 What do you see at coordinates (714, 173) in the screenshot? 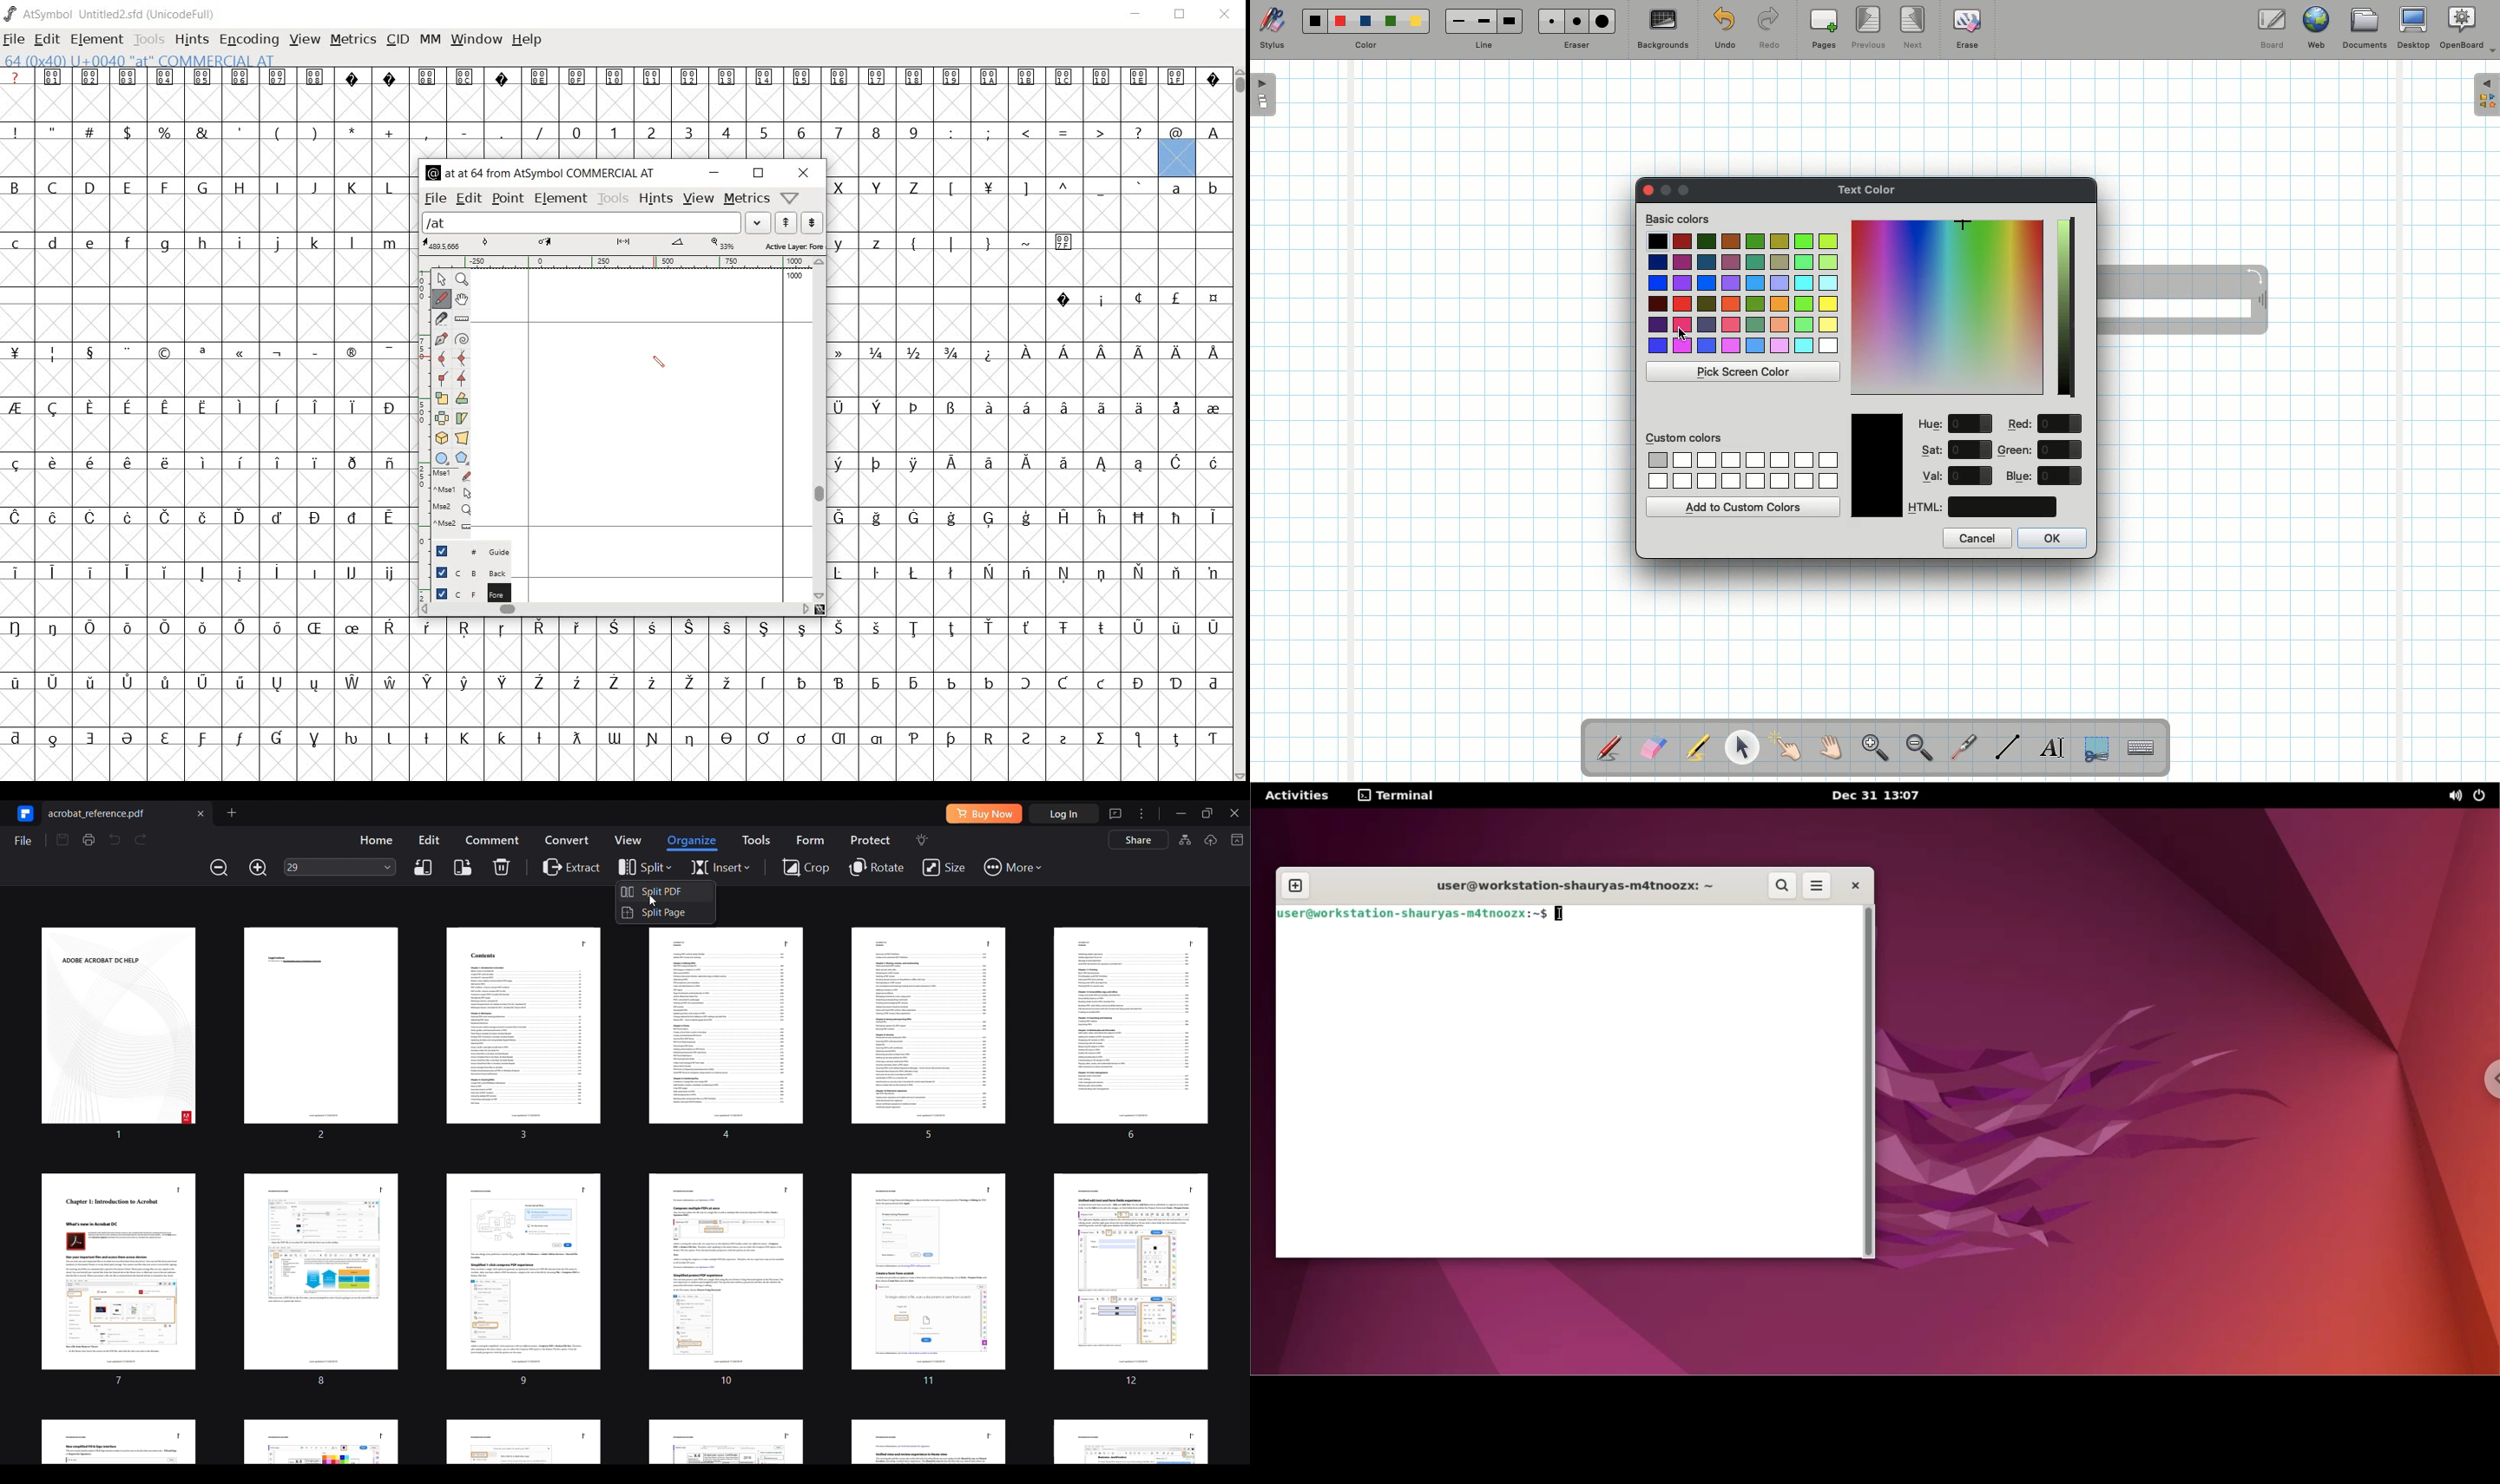
I see `minimize` at bounding box center [714, 173].